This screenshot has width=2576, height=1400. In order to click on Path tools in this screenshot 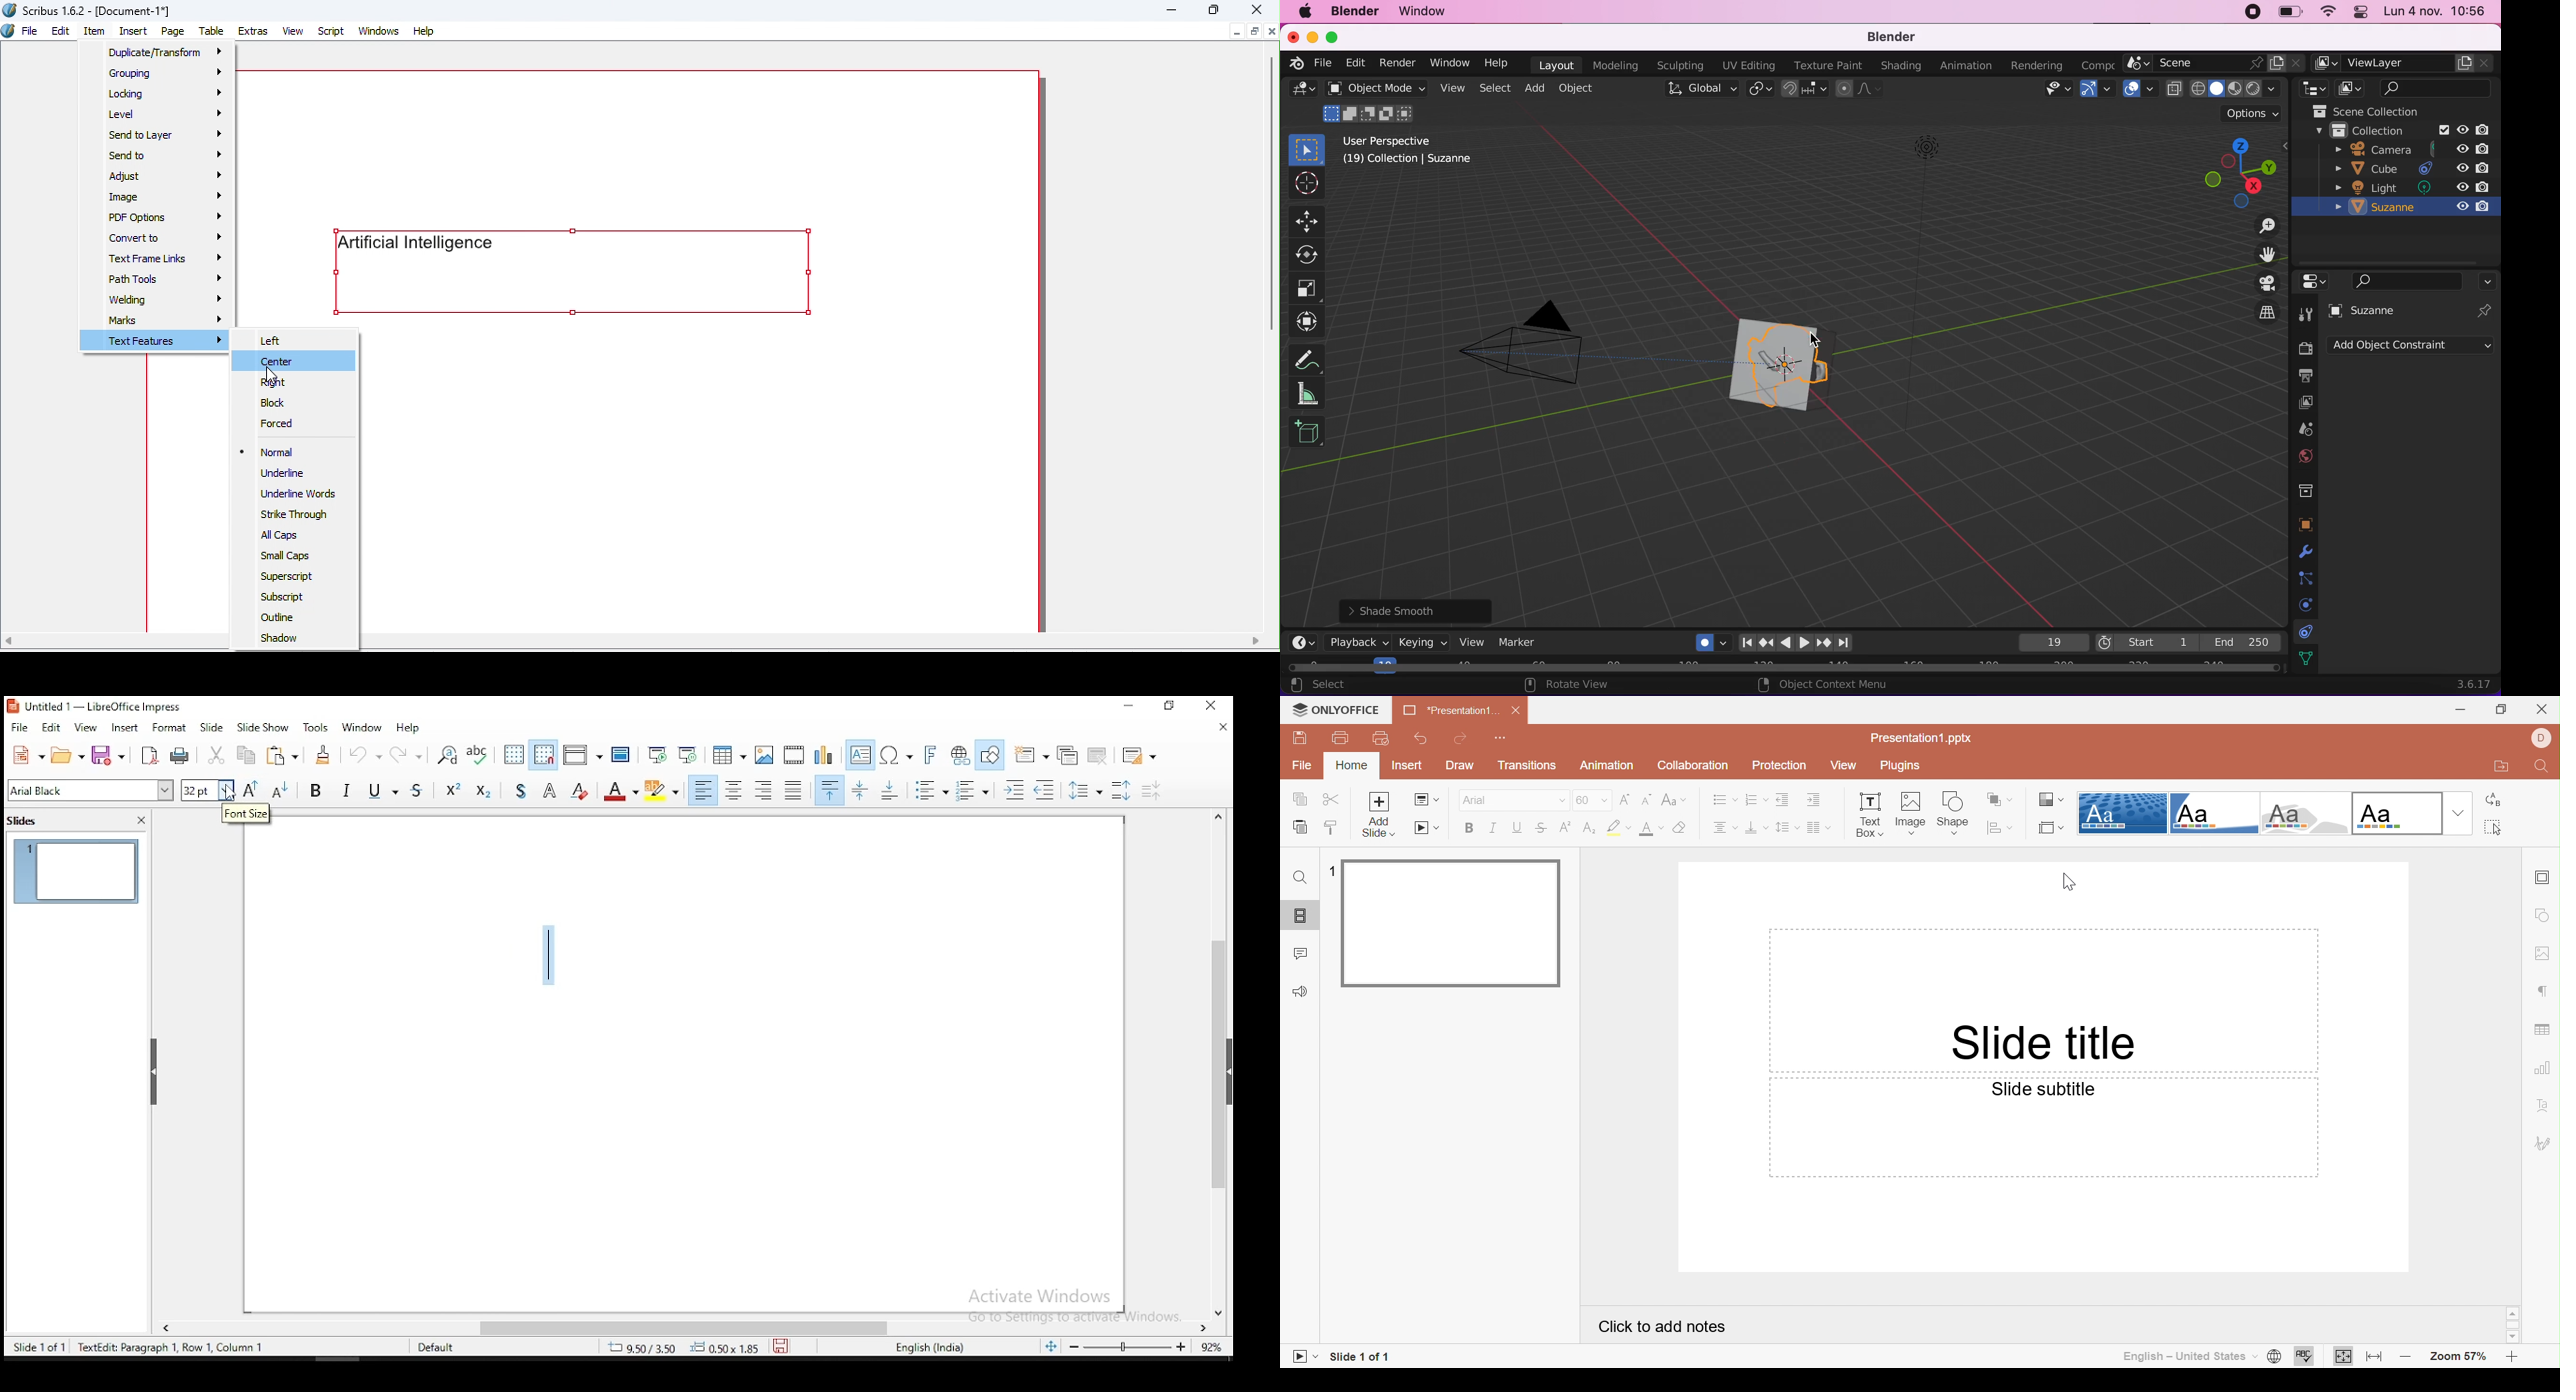, I will do `click(169, 279)`.